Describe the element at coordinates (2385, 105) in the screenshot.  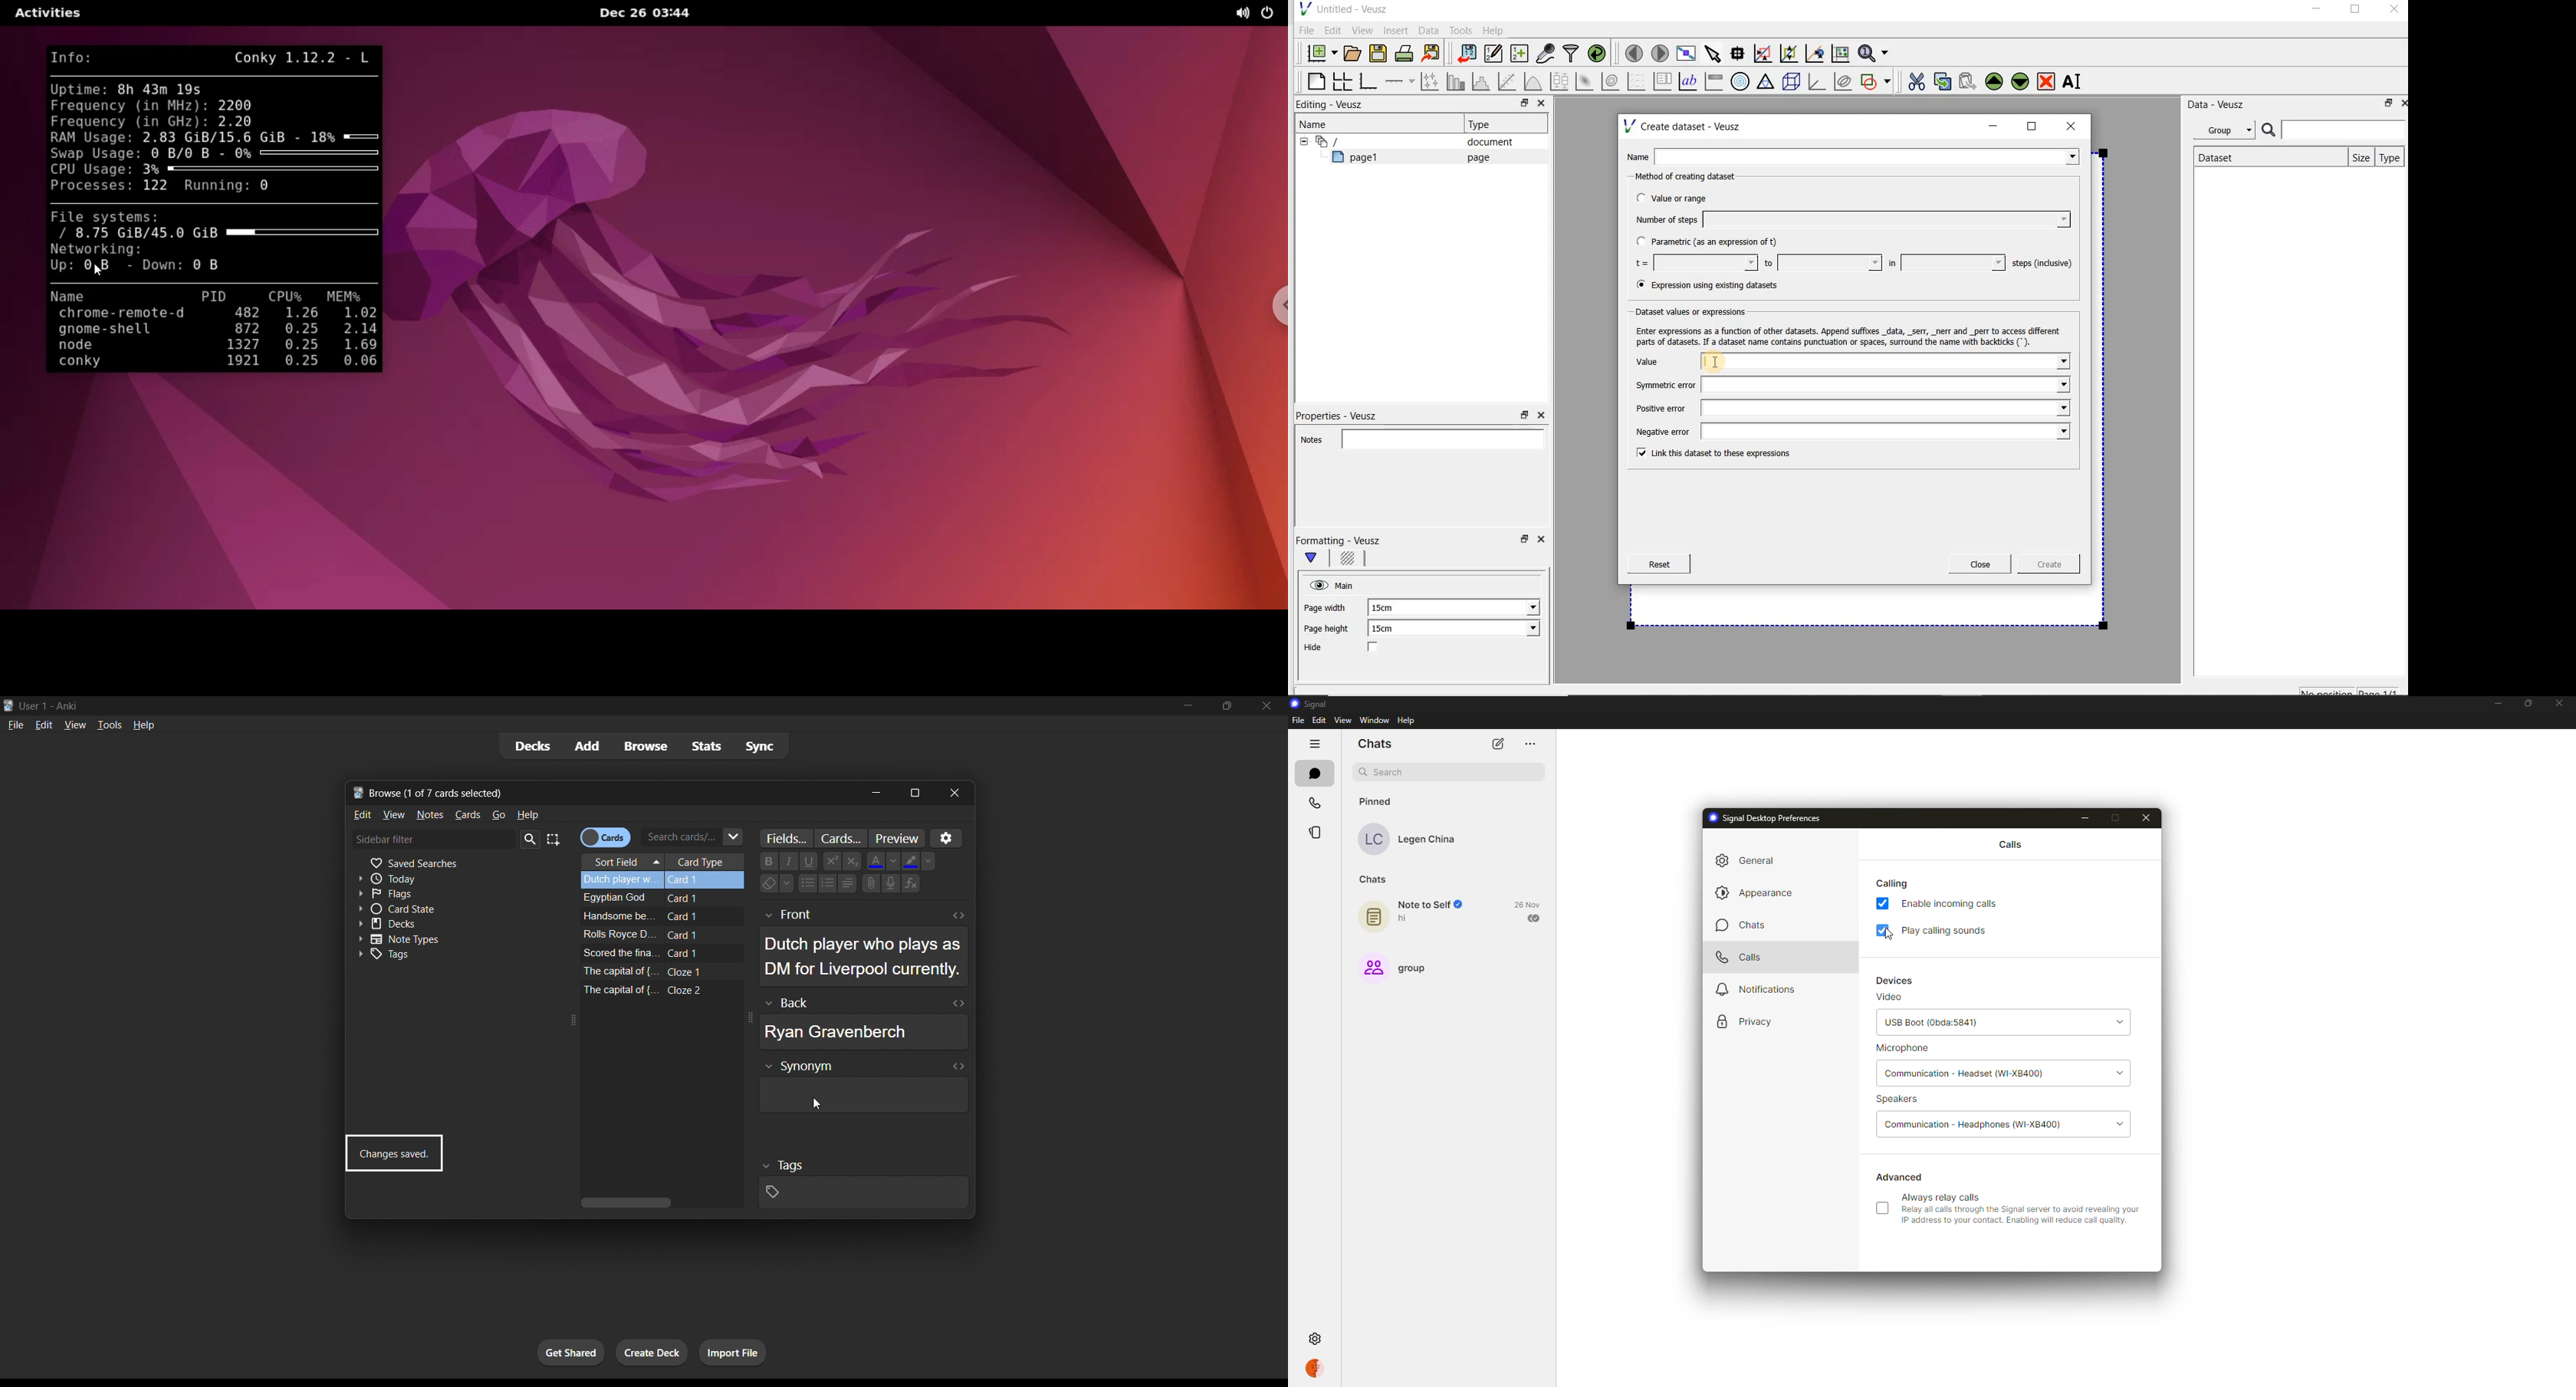
I see `restore down` at that location.